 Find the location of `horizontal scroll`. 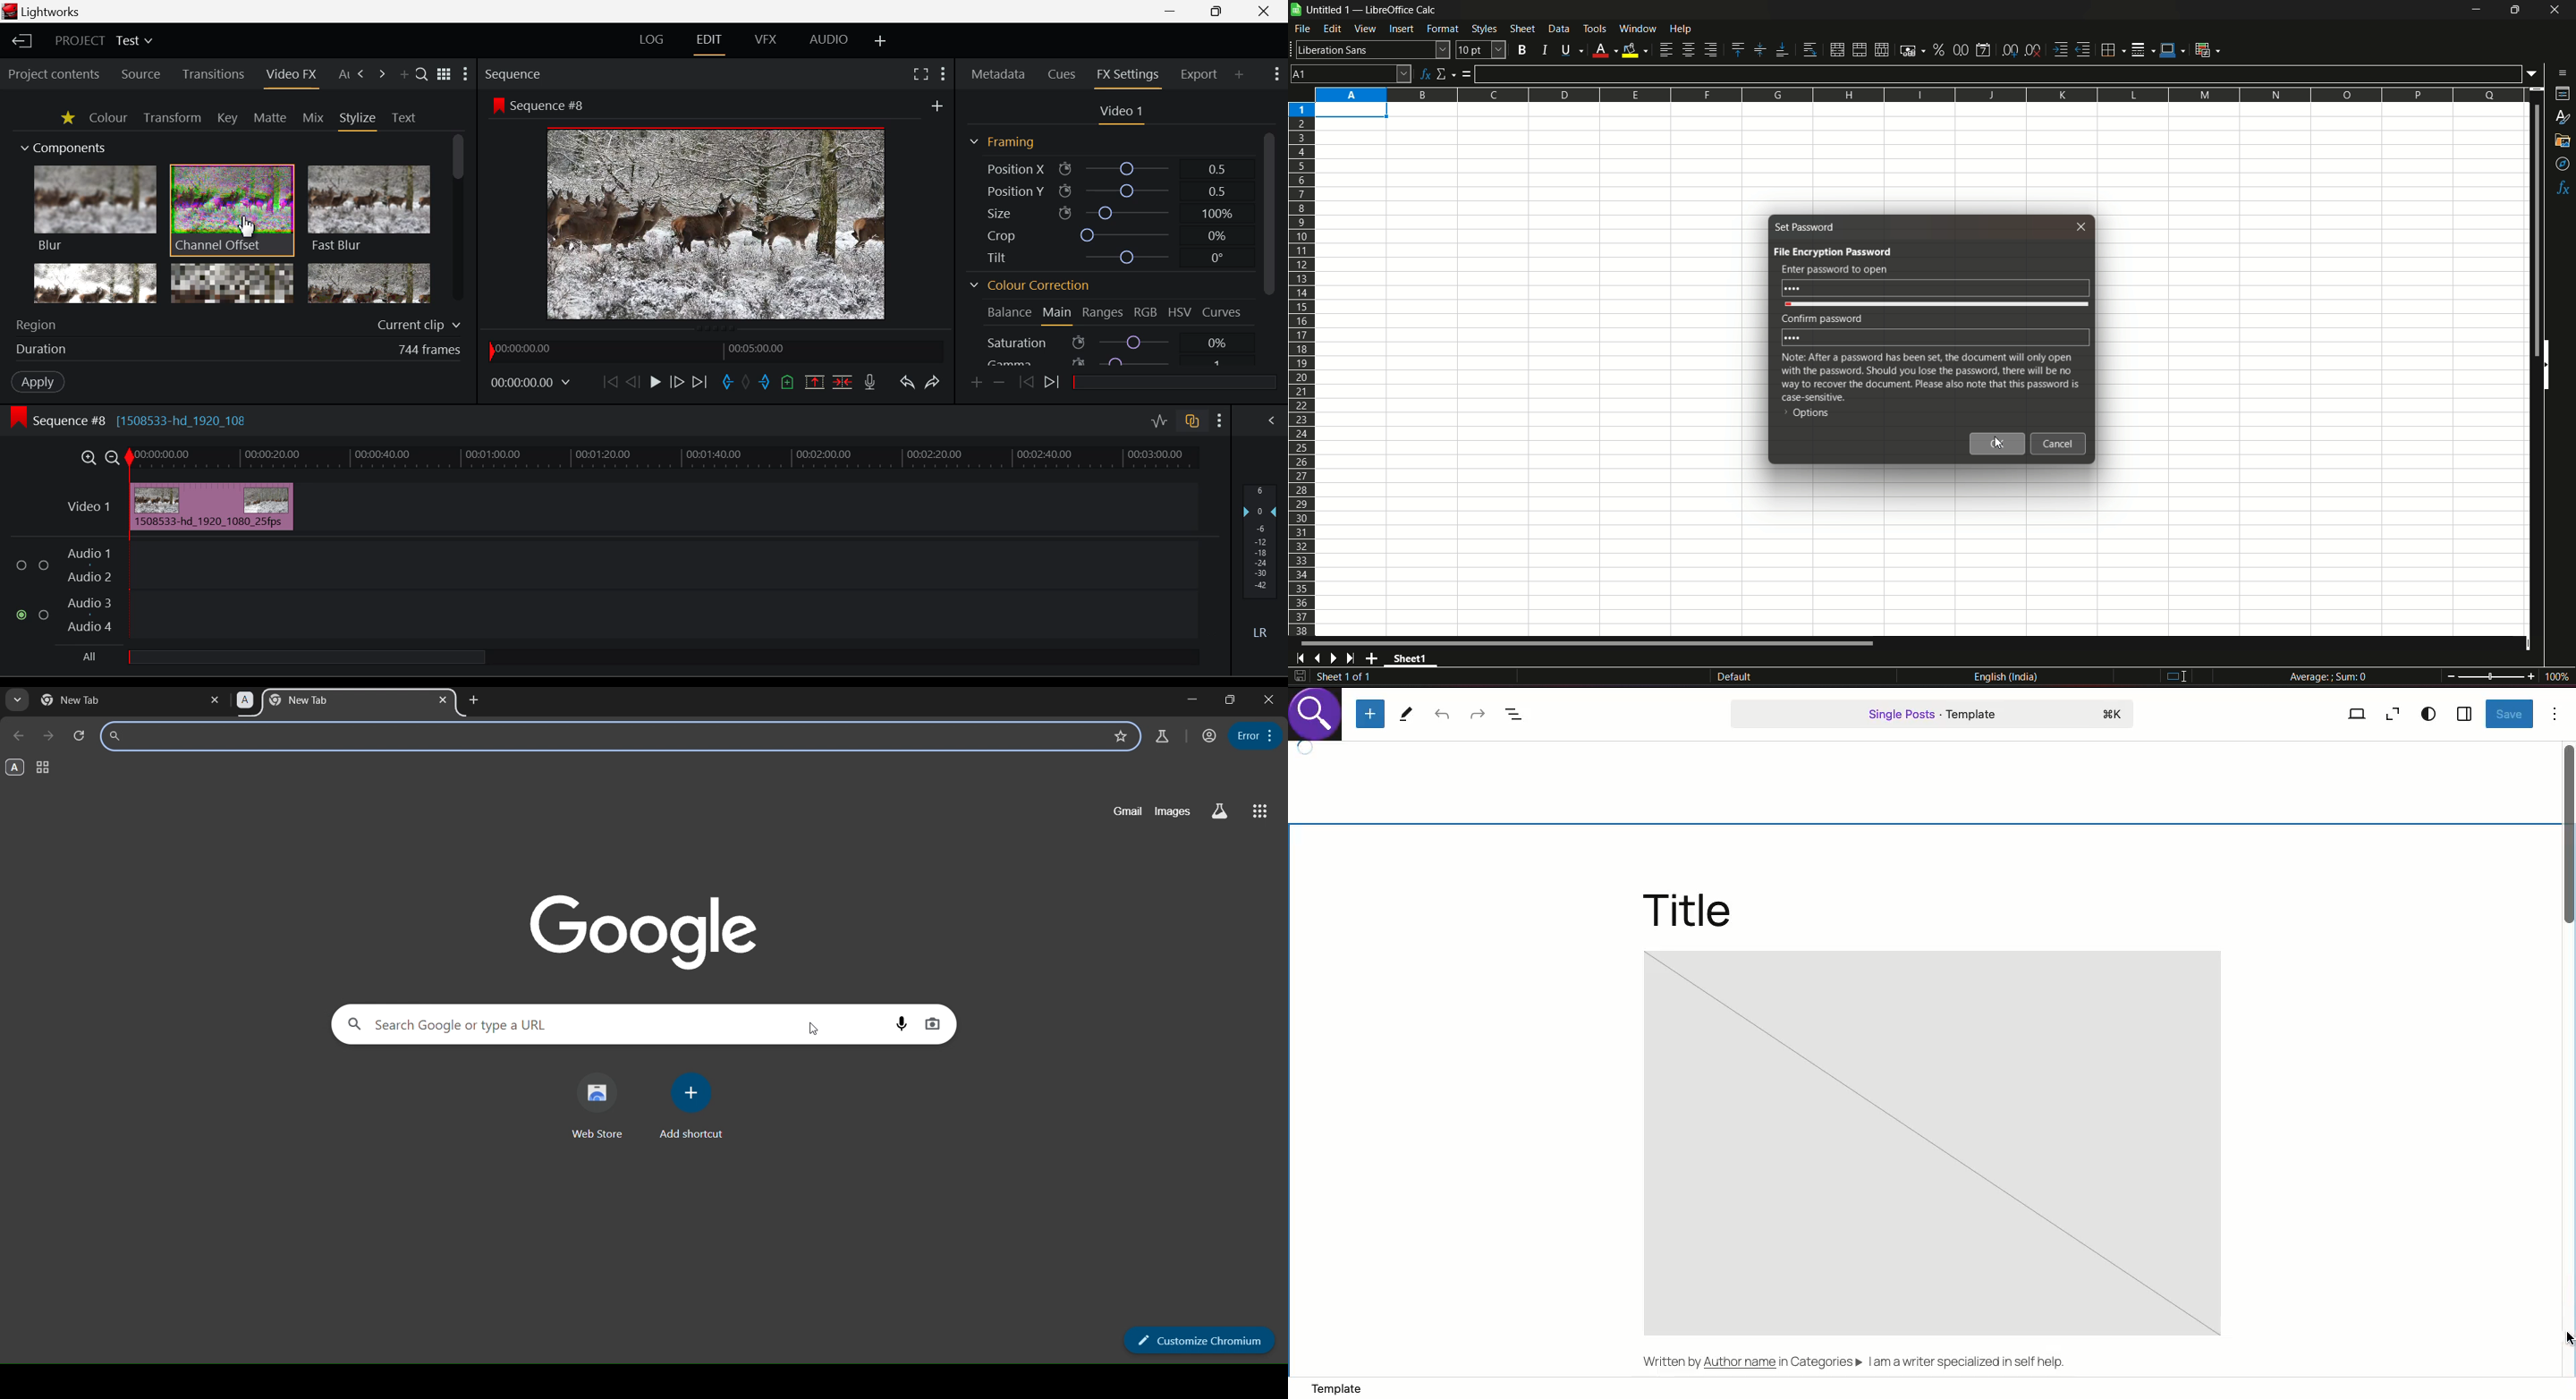

horizontal scroll is located at coordinates (1591, 643).